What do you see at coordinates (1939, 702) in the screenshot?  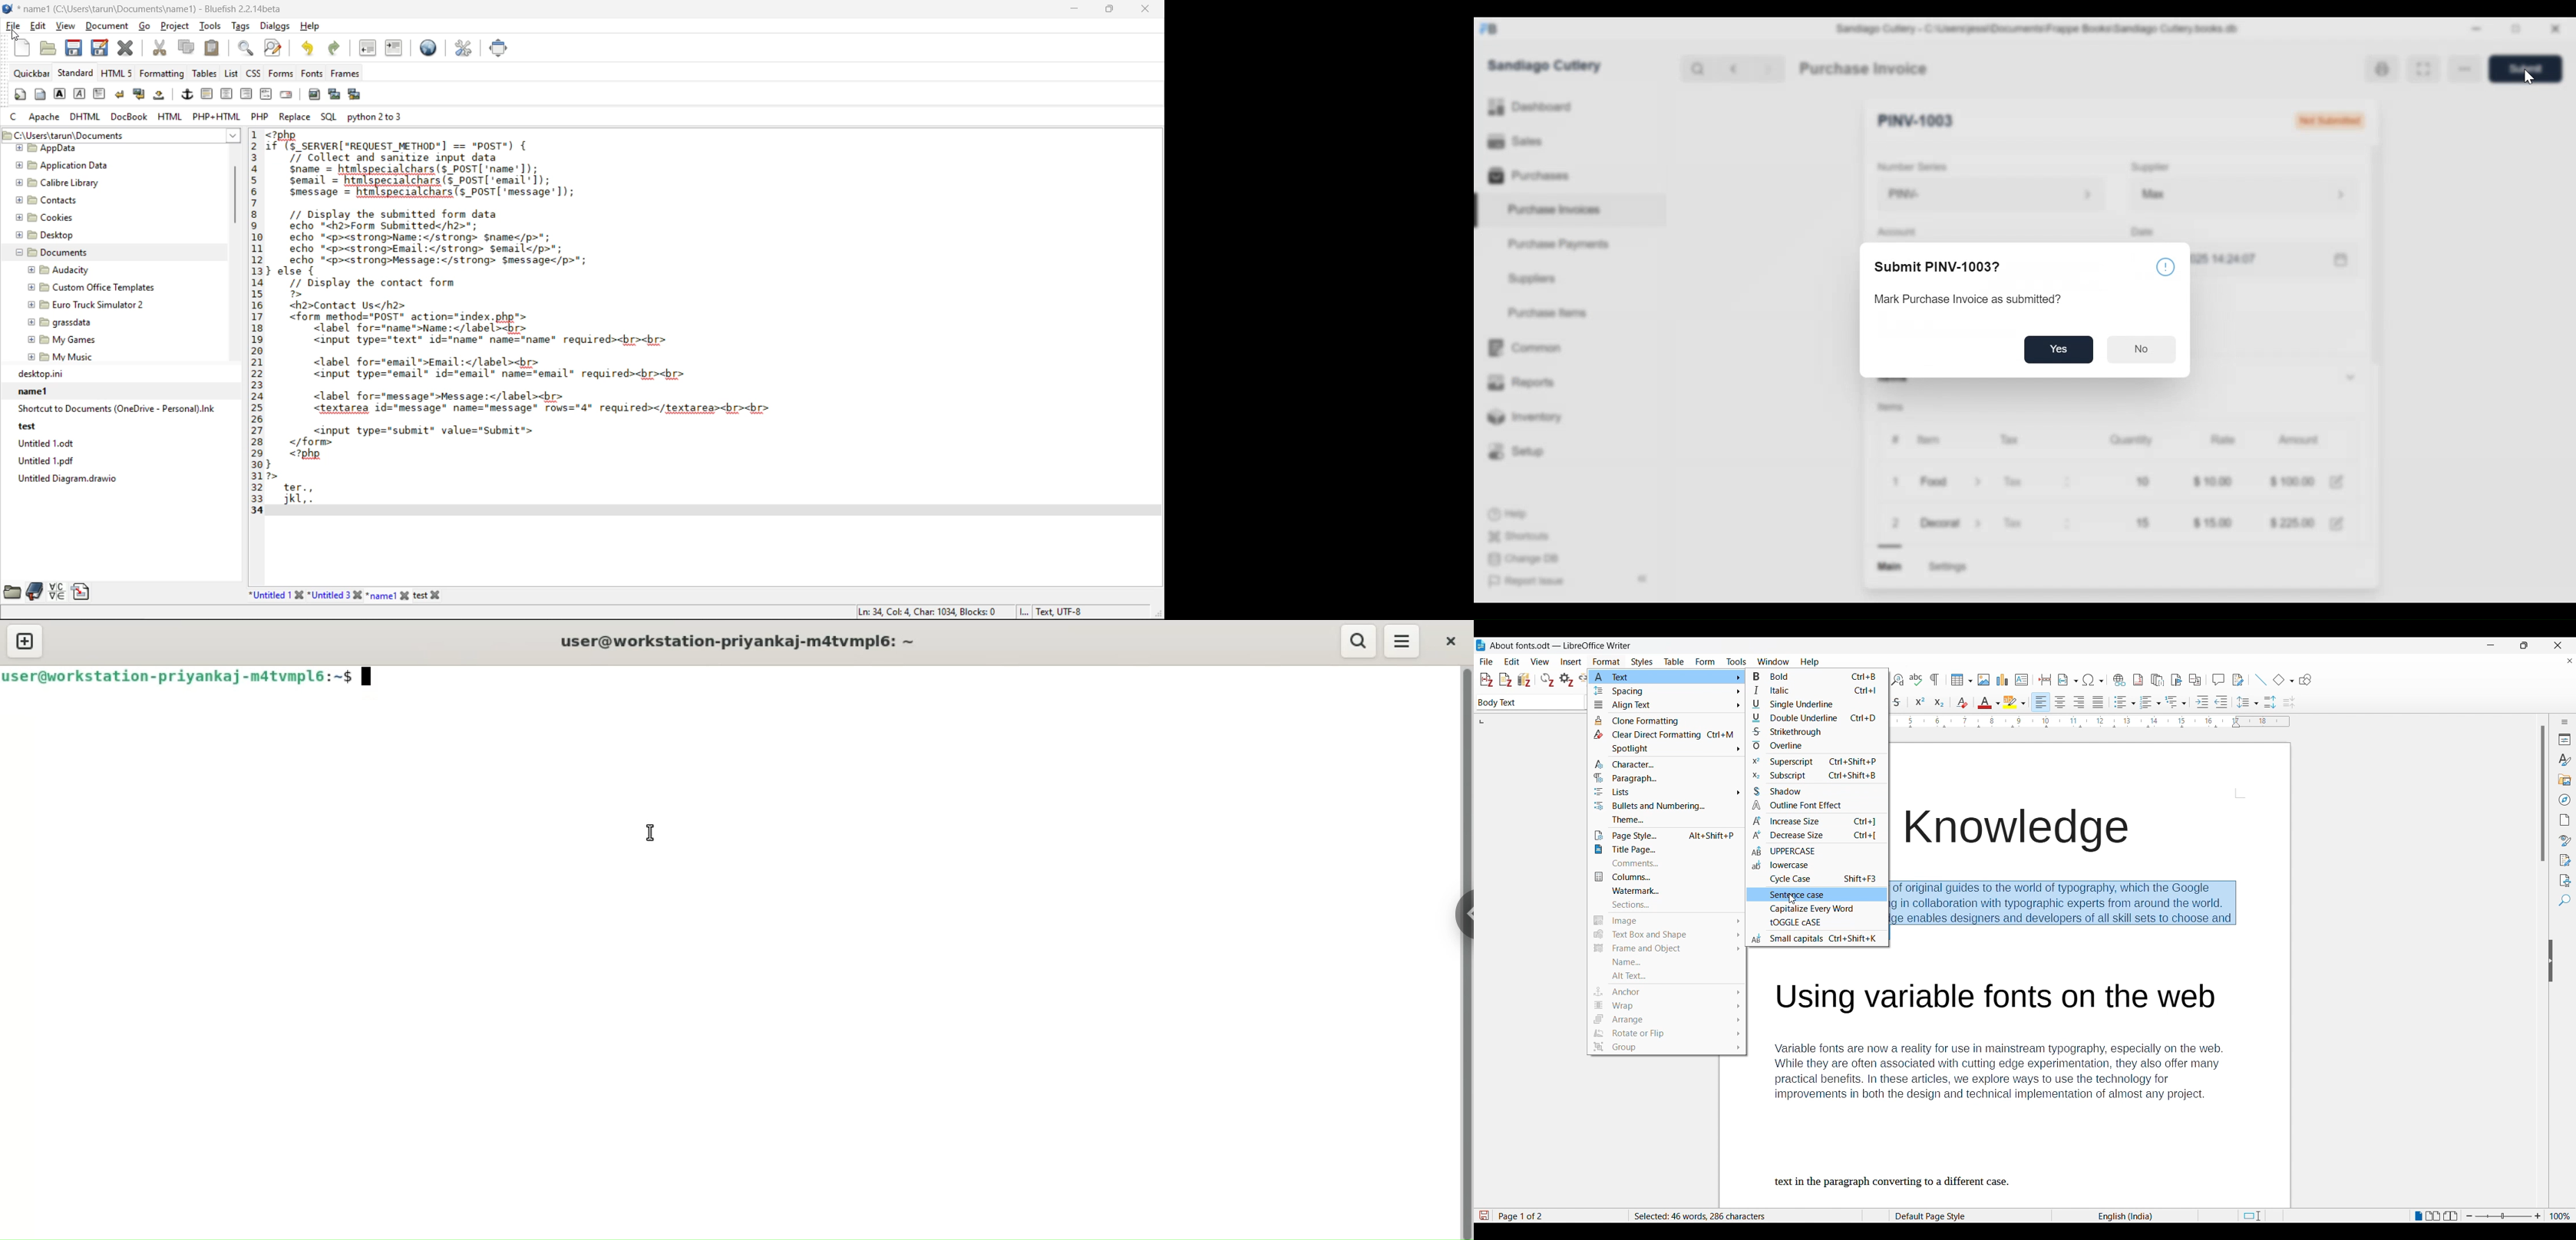 I see `Subscript` at bounding box center [1939, 702].